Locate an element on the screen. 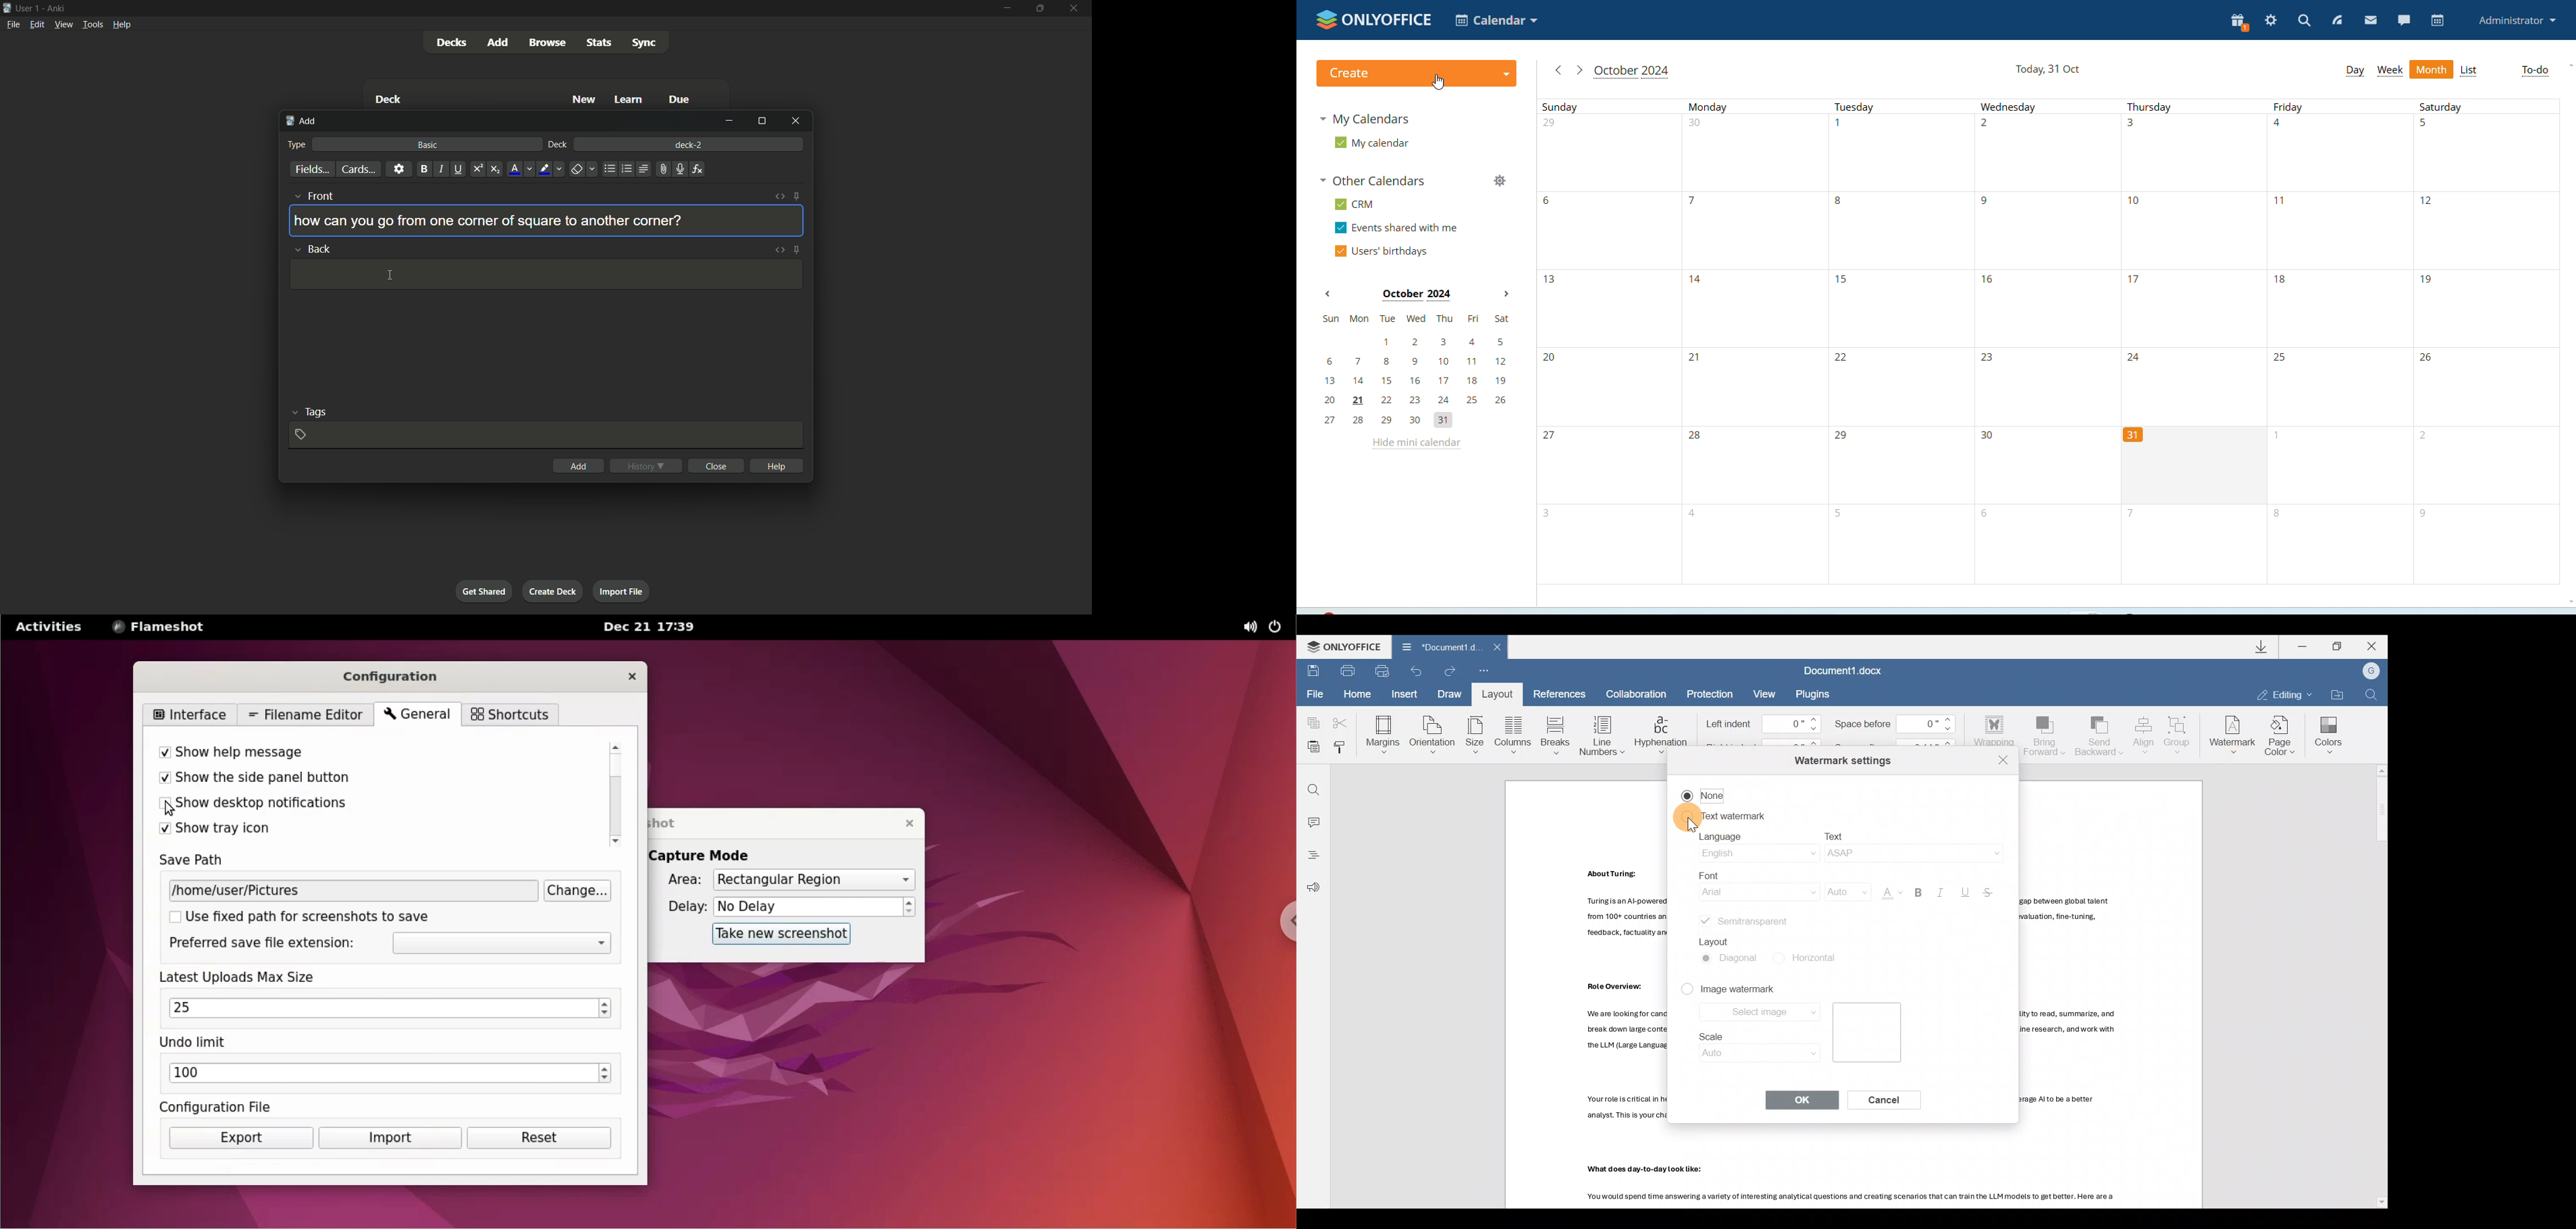 The width and height of the screenshot is (2576, 1232). maximize is located at coordinates (763, 120).